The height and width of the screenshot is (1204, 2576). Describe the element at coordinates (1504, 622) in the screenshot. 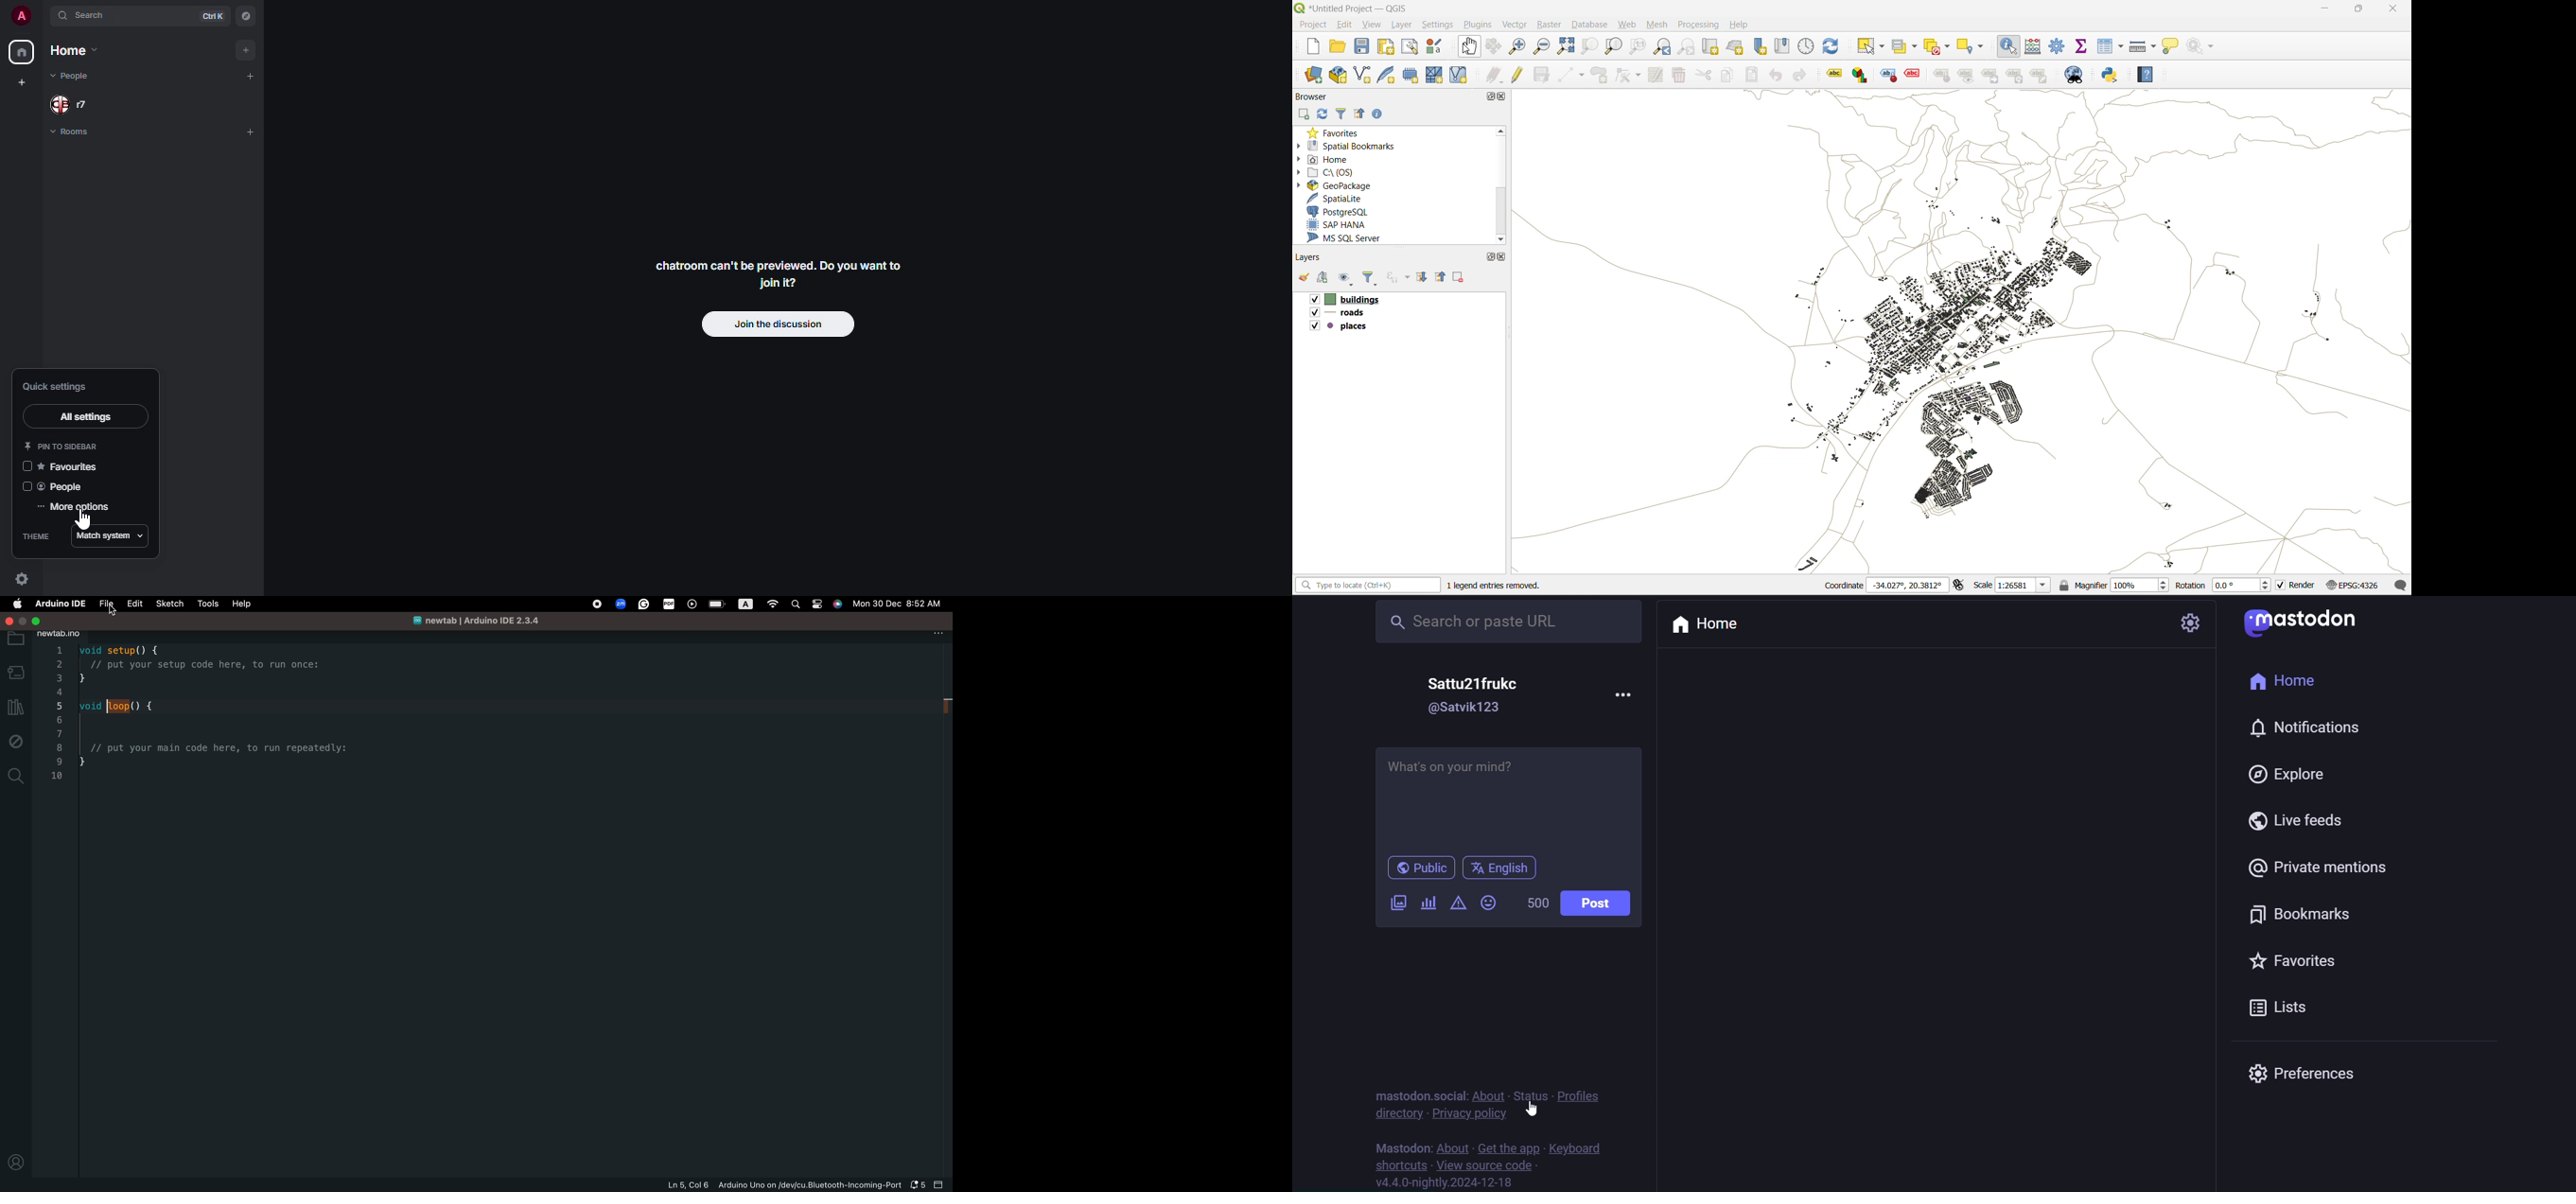

I see `search` at that location.